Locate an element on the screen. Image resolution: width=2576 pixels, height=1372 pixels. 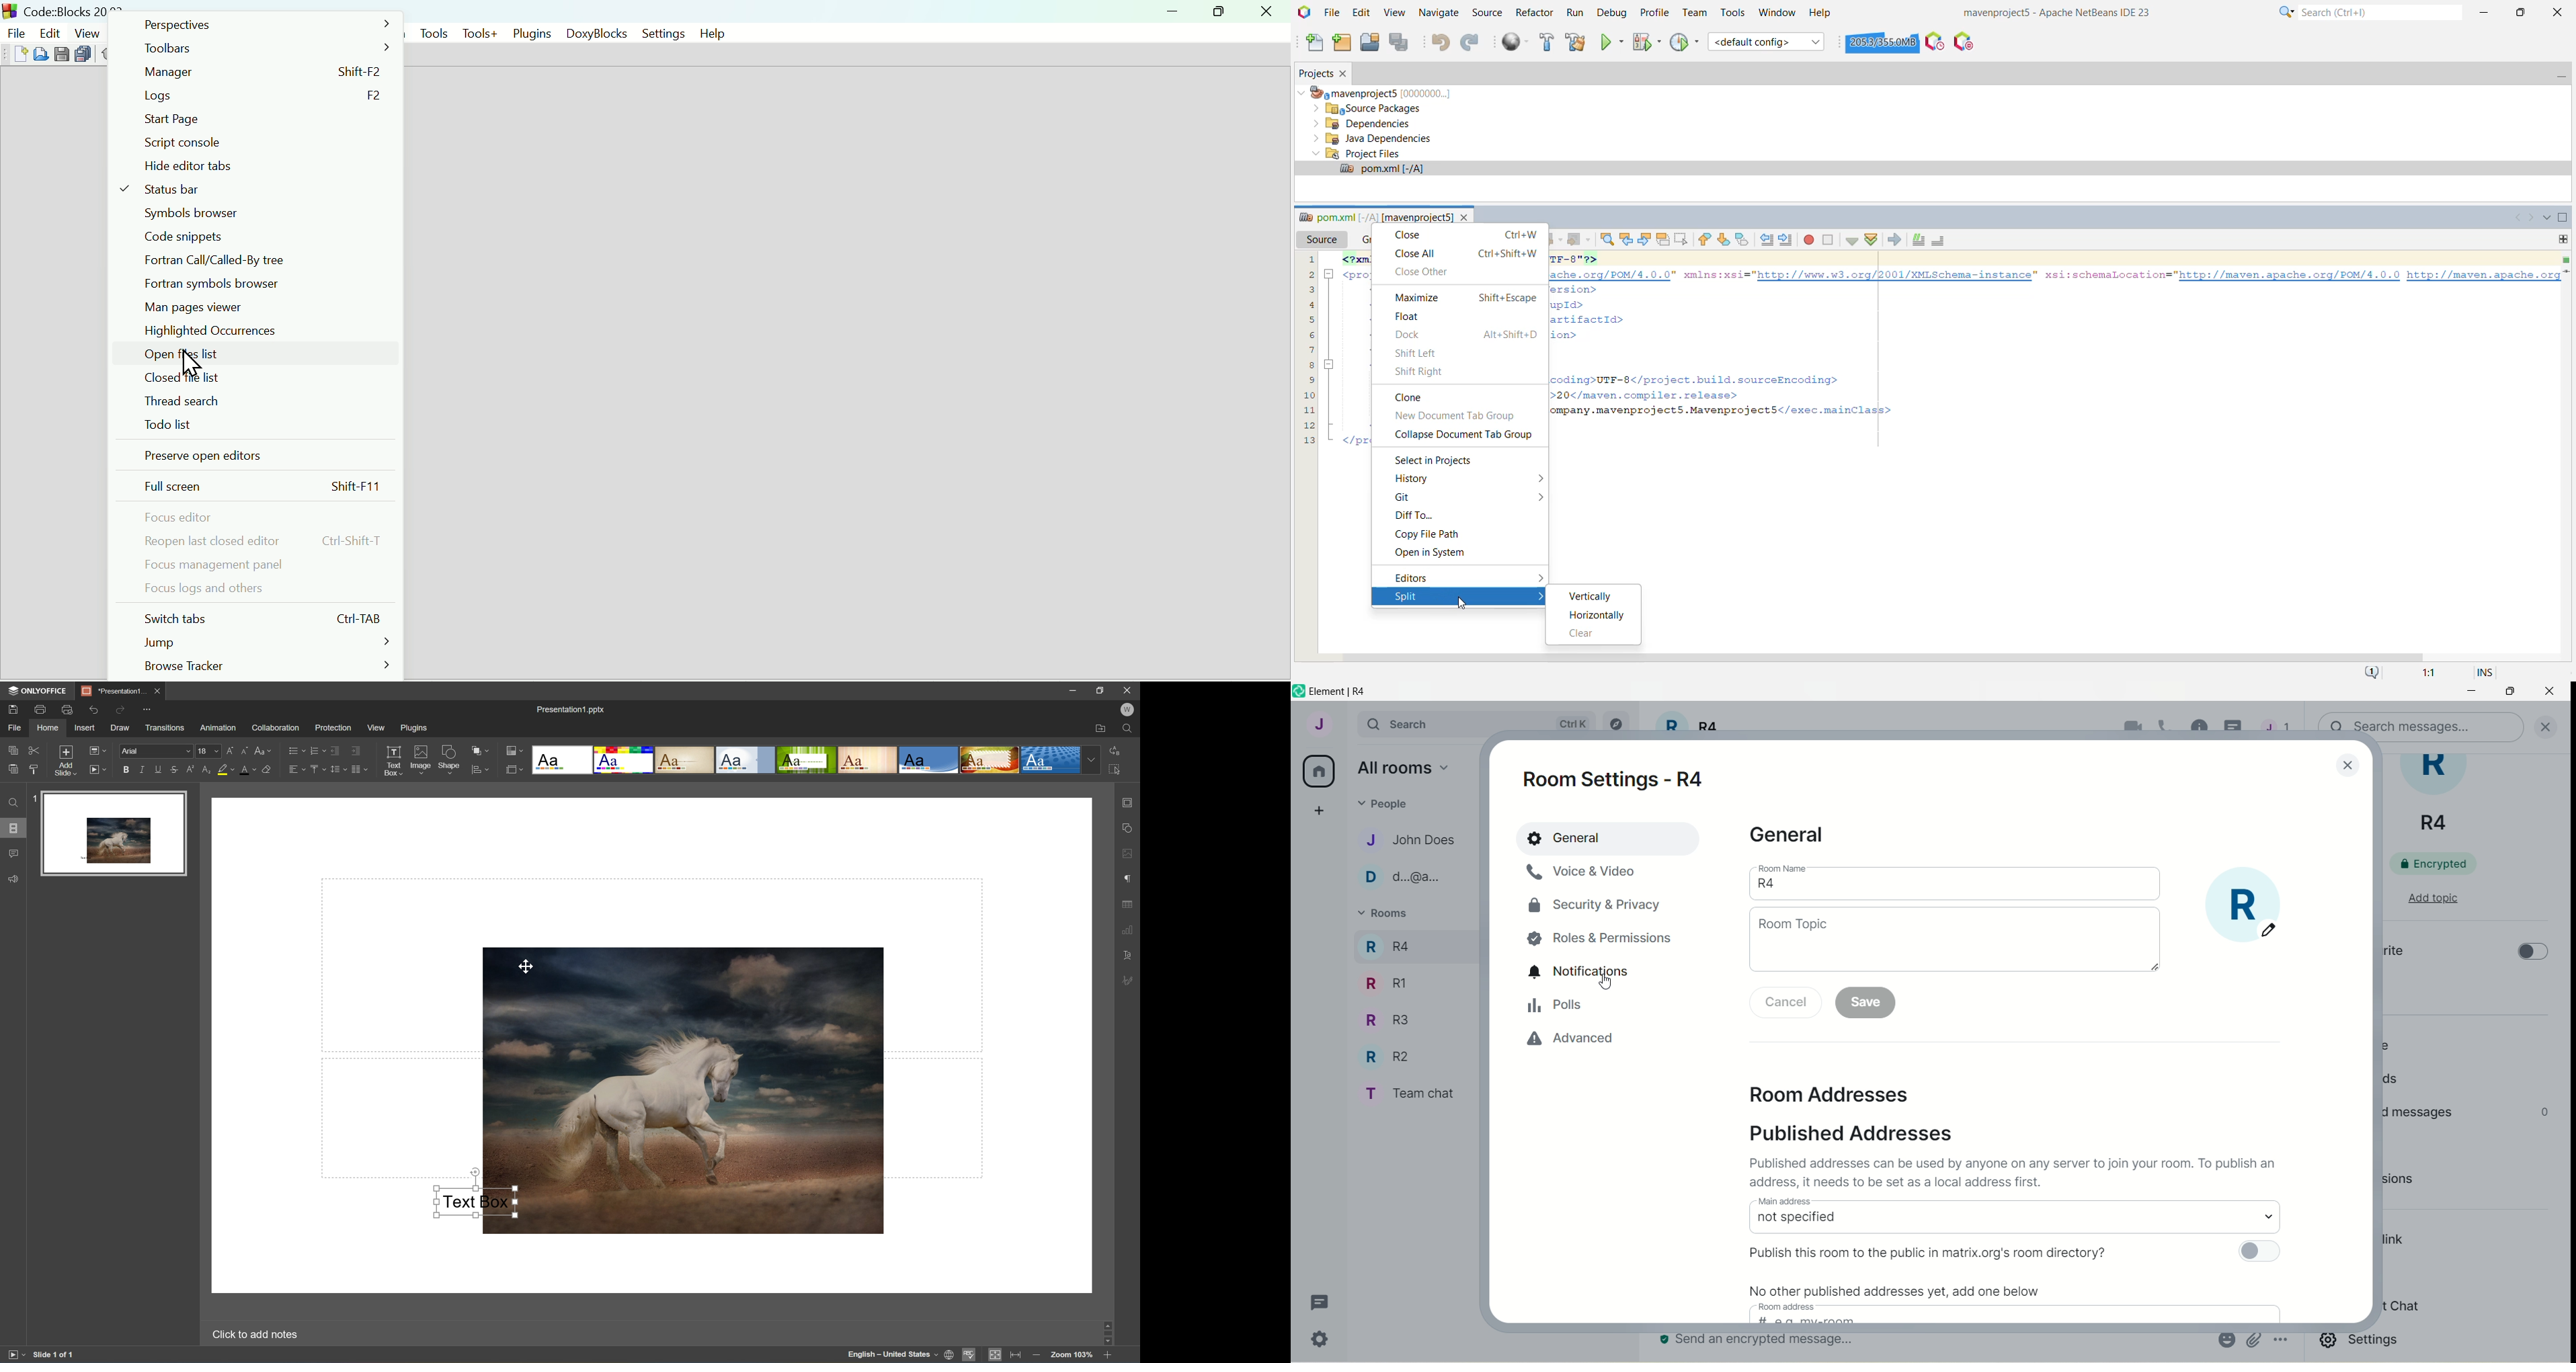
Paste is located at coordinates (13, 770).